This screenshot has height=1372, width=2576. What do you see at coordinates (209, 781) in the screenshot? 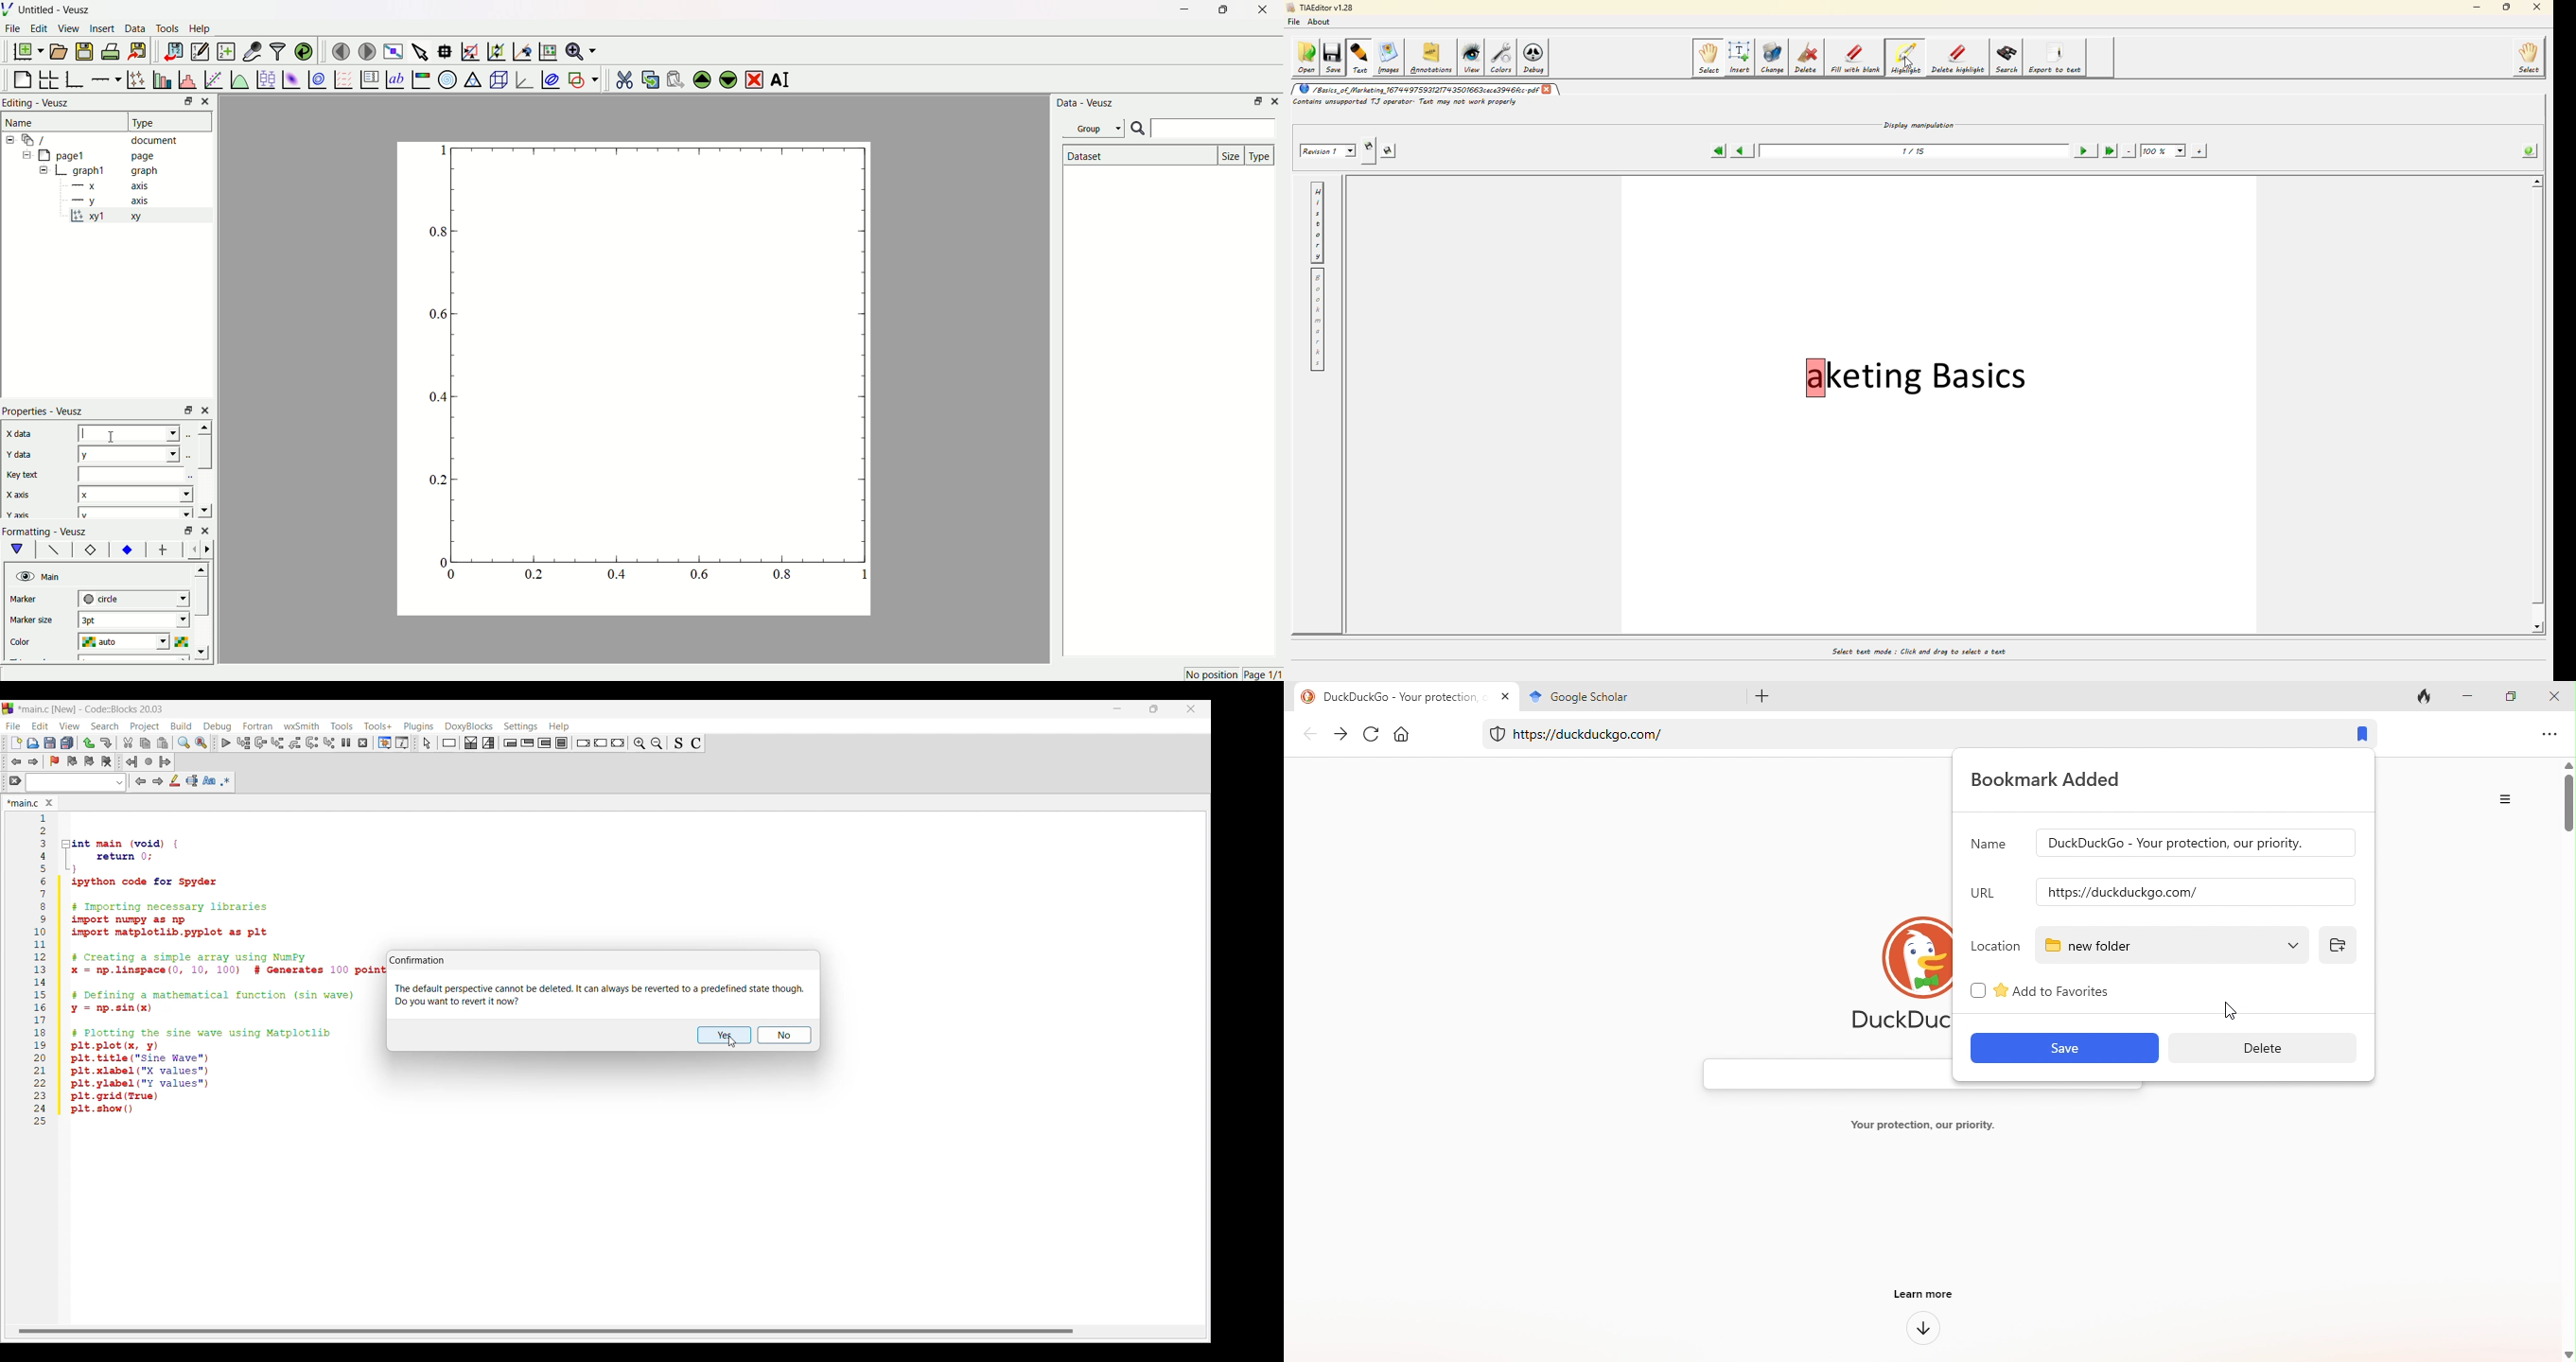
I see `Match case` at bounding box center [209, 781].